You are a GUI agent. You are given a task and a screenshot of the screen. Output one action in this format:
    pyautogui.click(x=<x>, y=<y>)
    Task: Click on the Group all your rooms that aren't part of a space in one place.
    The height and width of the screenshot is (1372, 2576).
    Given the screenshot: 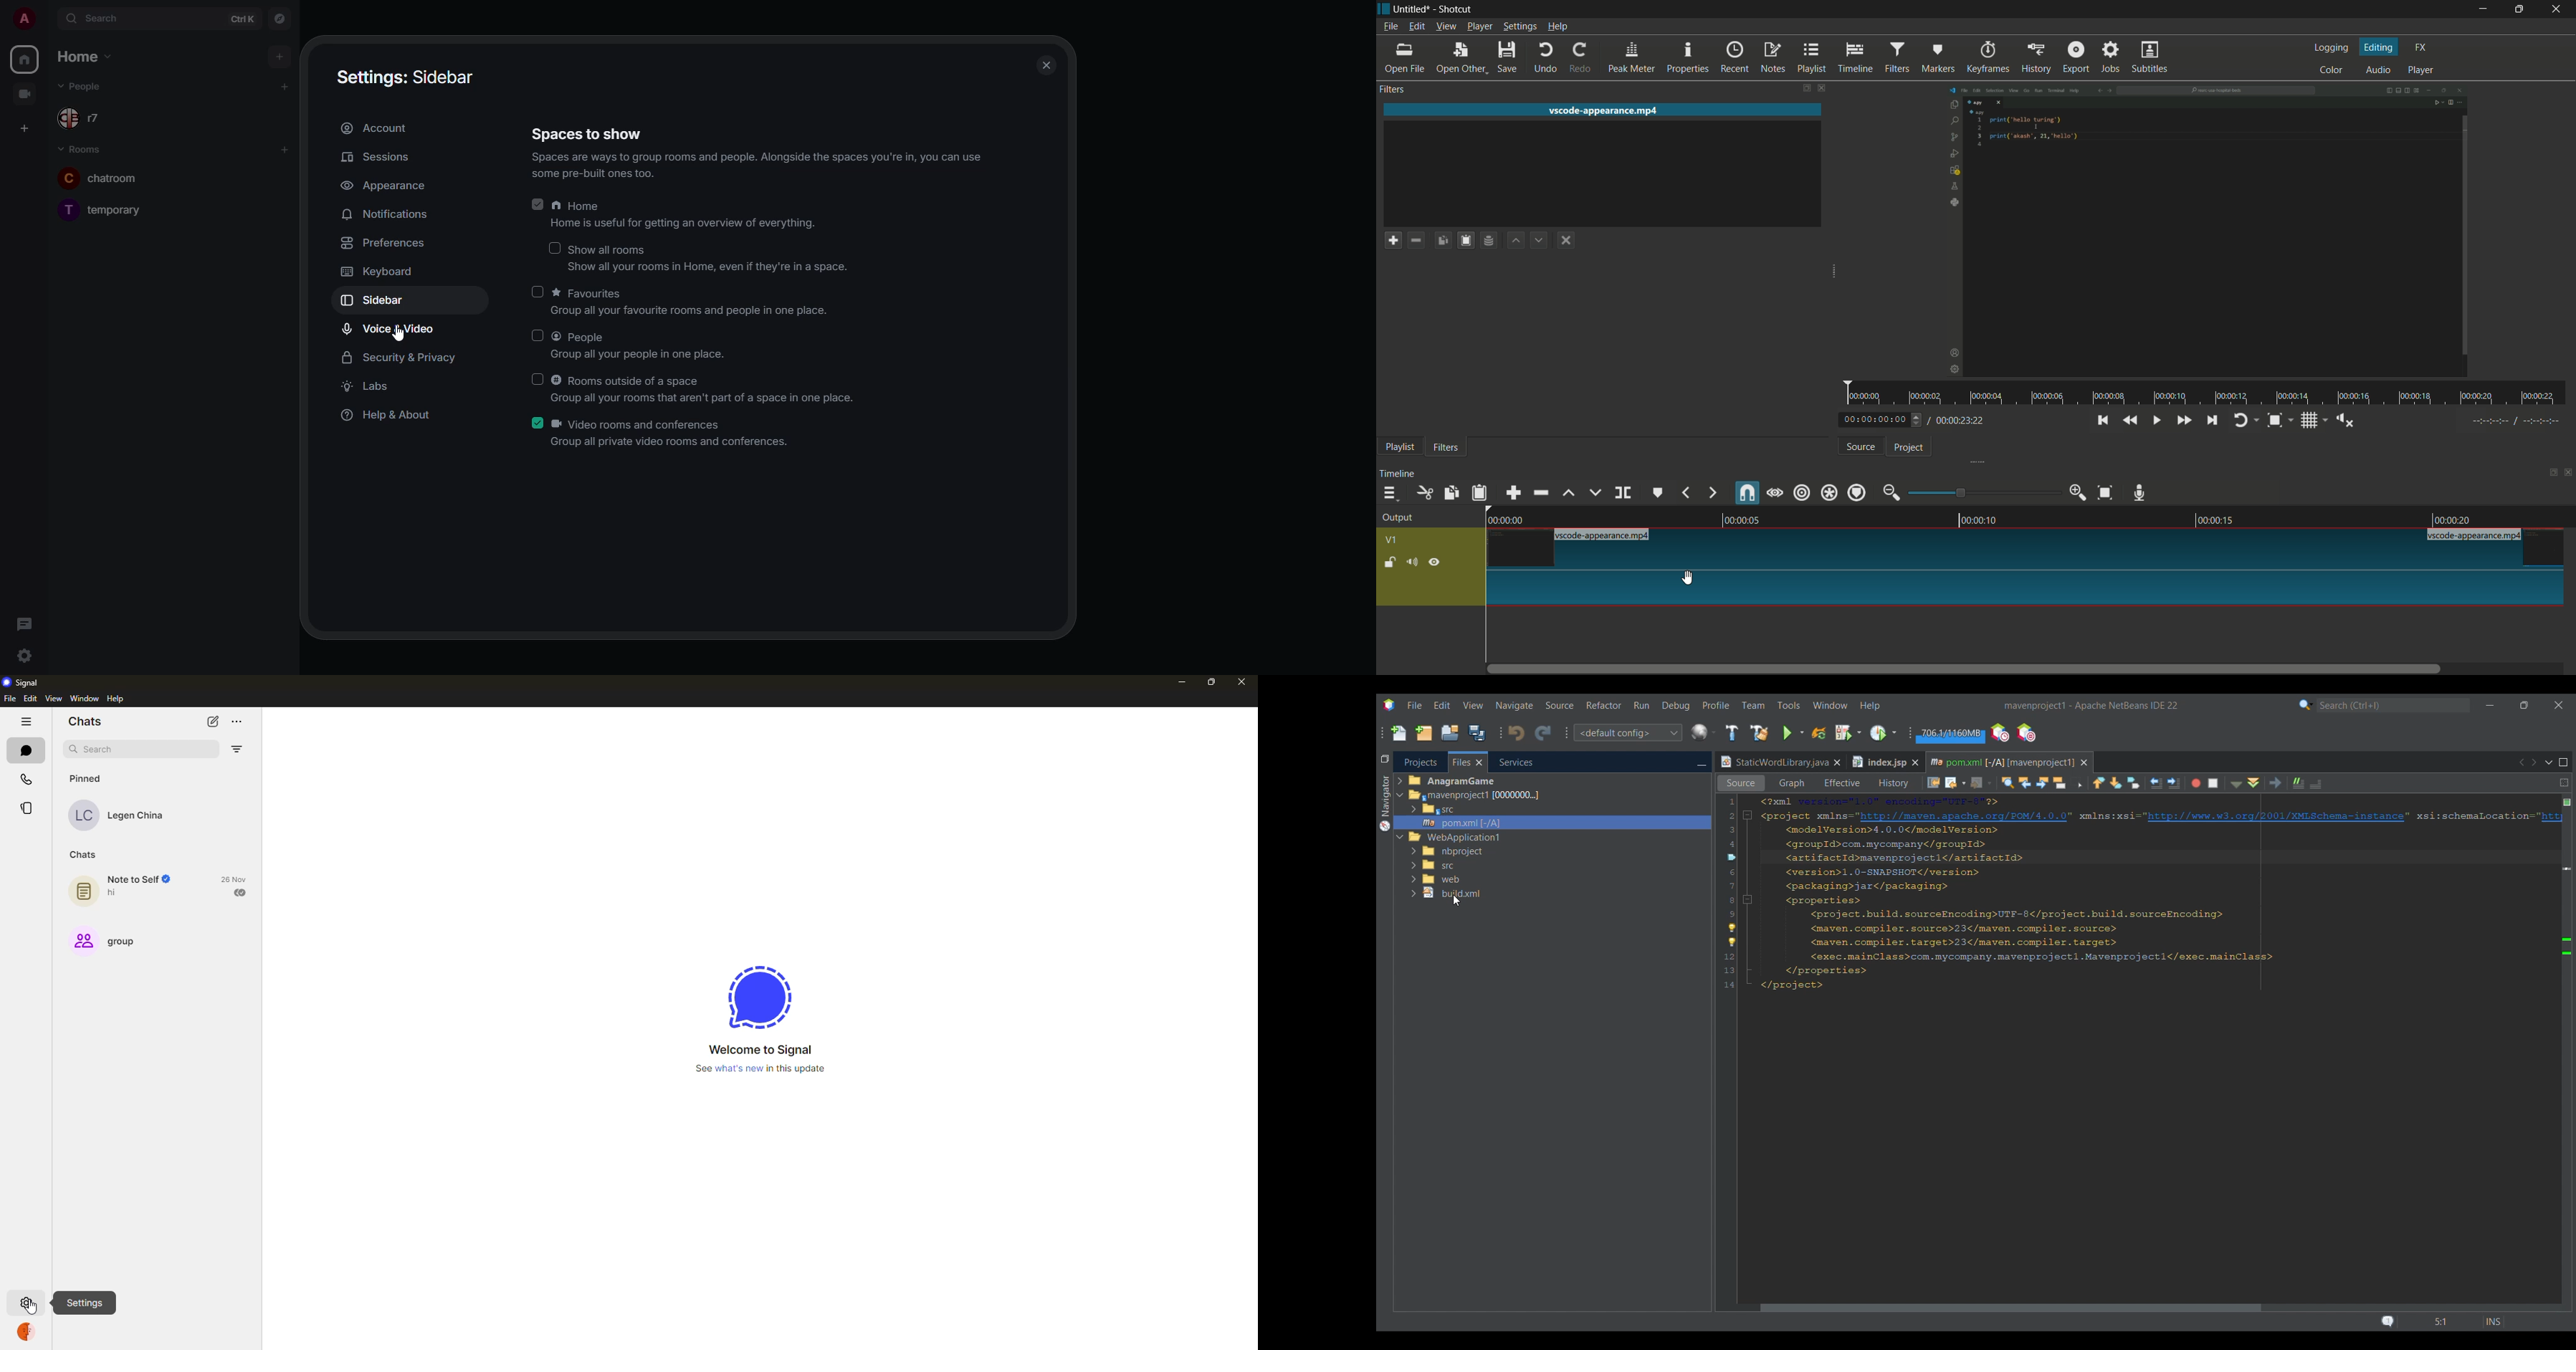 What is the action you would take?
    pyautogui.click(x=712, y=398)
    